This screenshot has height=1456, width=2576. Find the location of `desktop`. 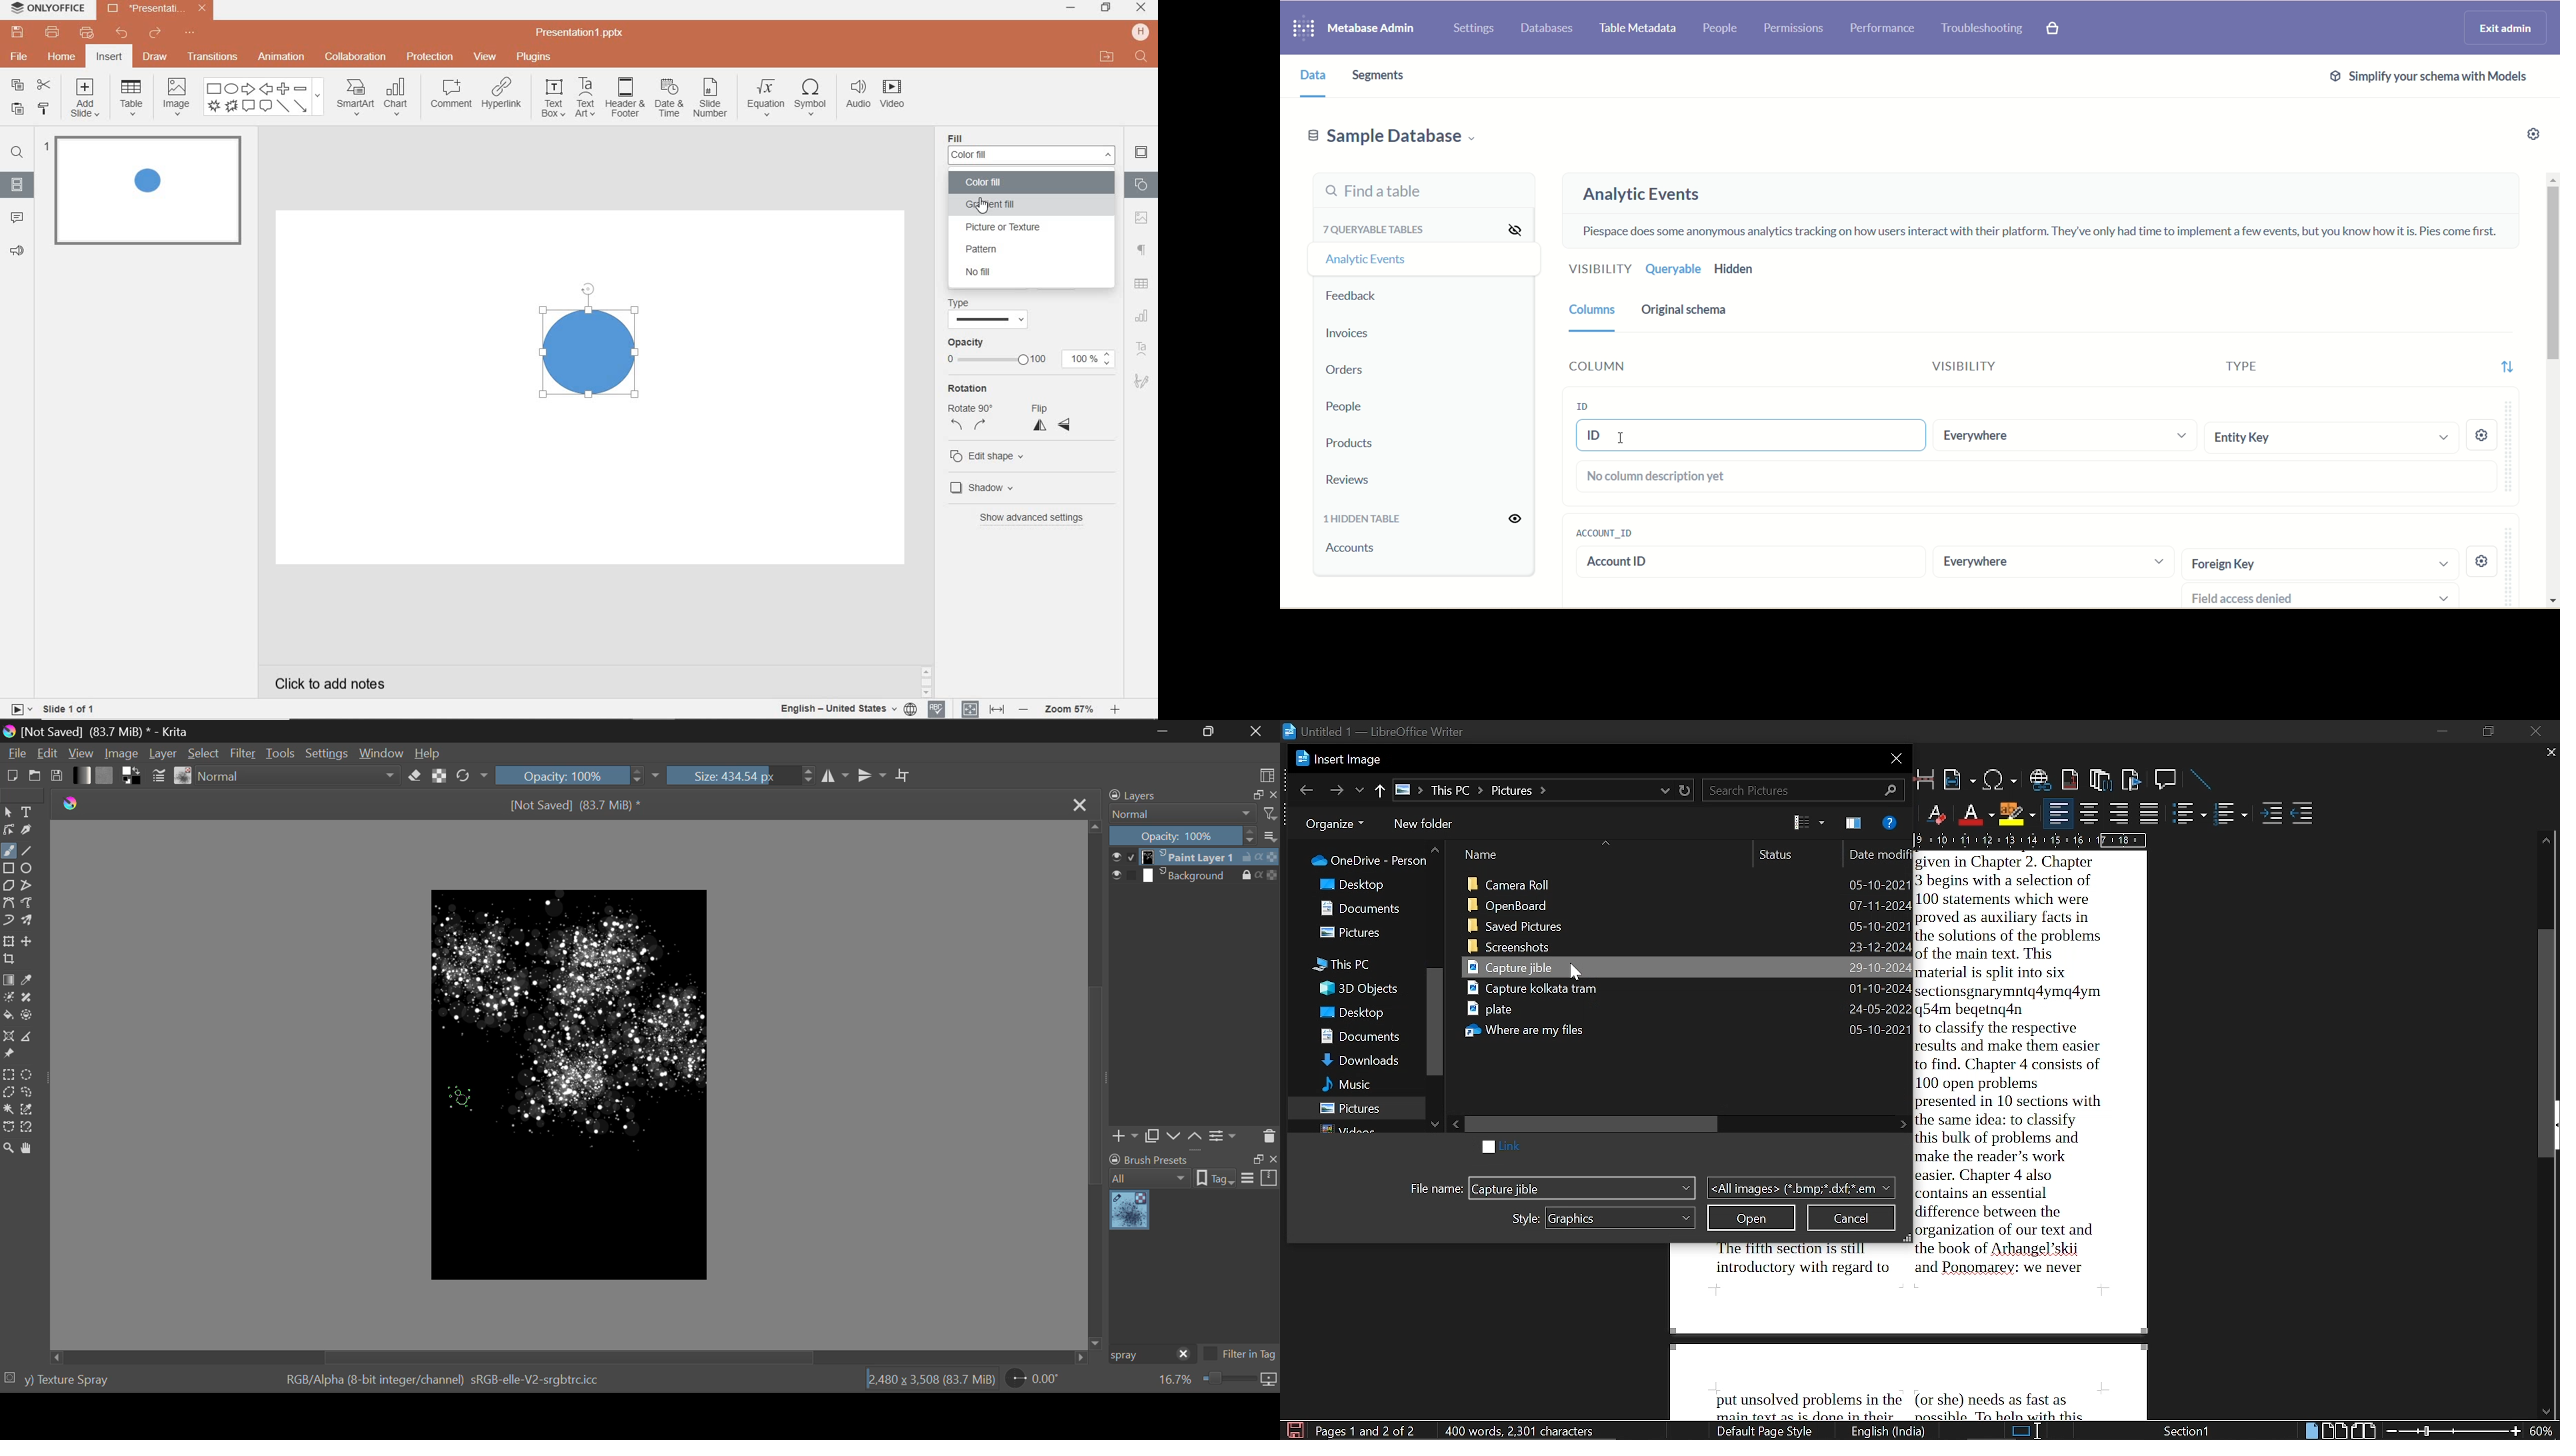

desktop is located at coordinates (1358, 1014).